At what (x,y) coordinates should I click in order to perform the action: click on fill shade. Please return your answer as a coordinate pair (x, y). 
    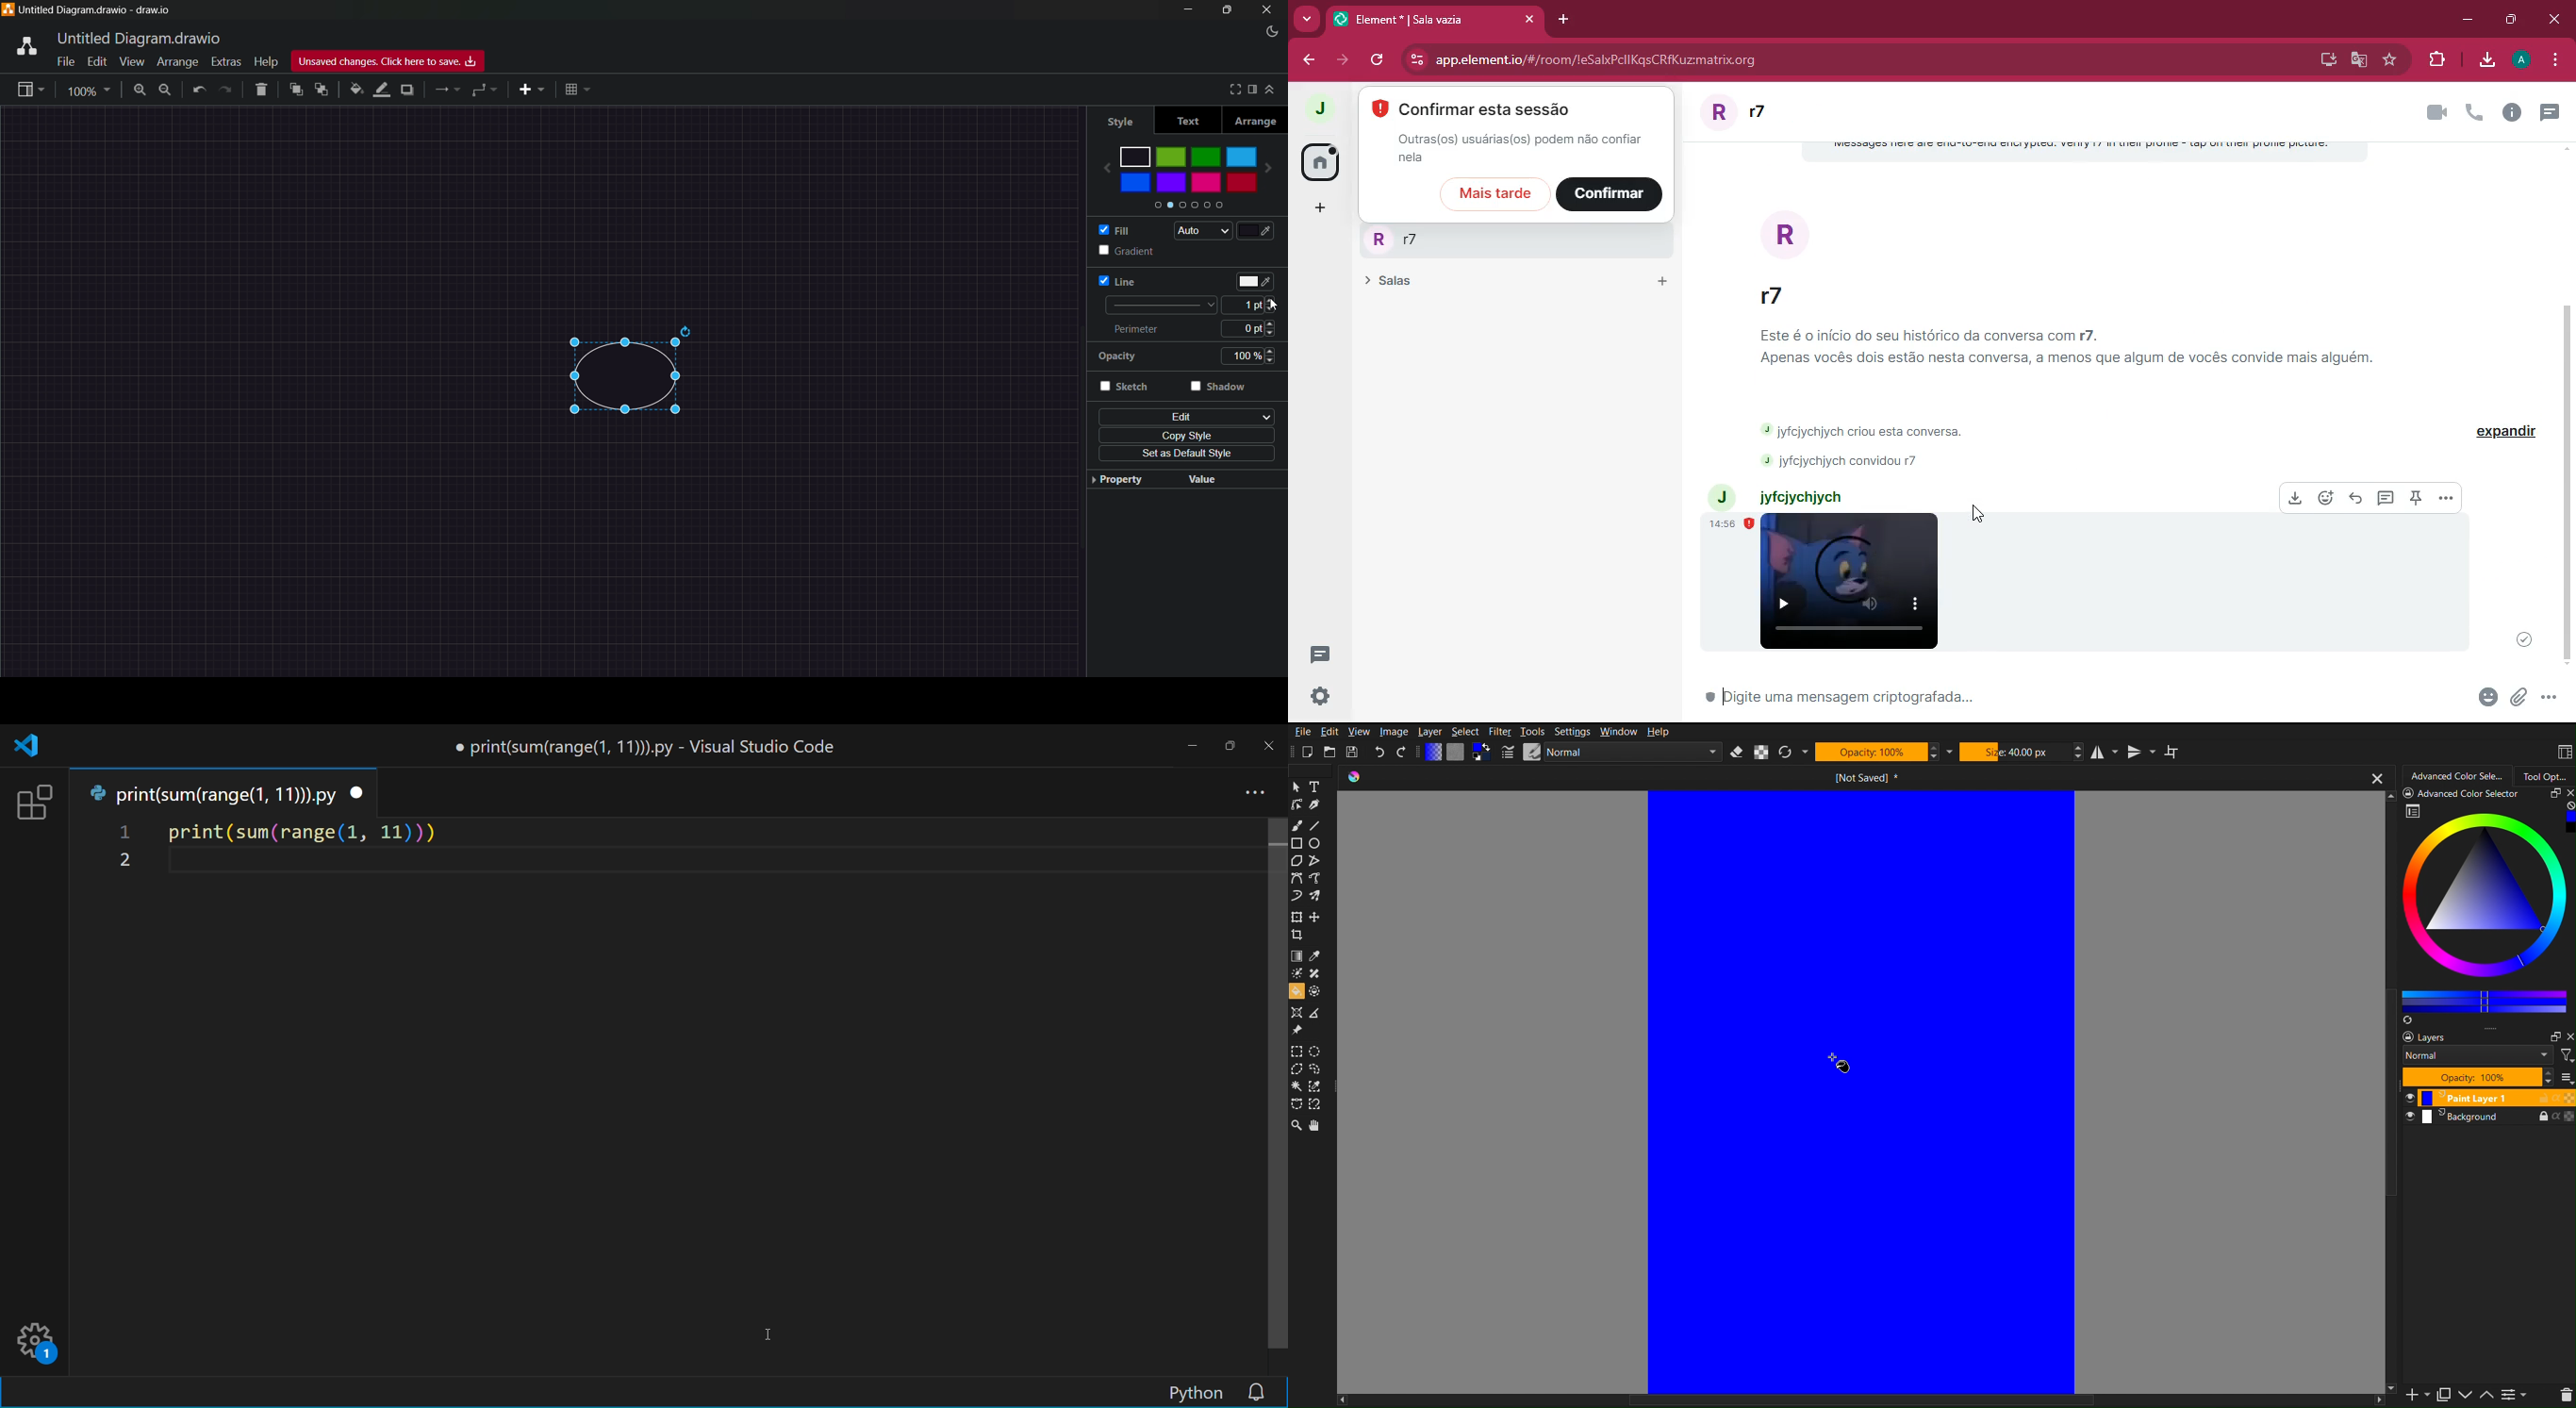
    Looking at the image, I should click on (1256, 231).